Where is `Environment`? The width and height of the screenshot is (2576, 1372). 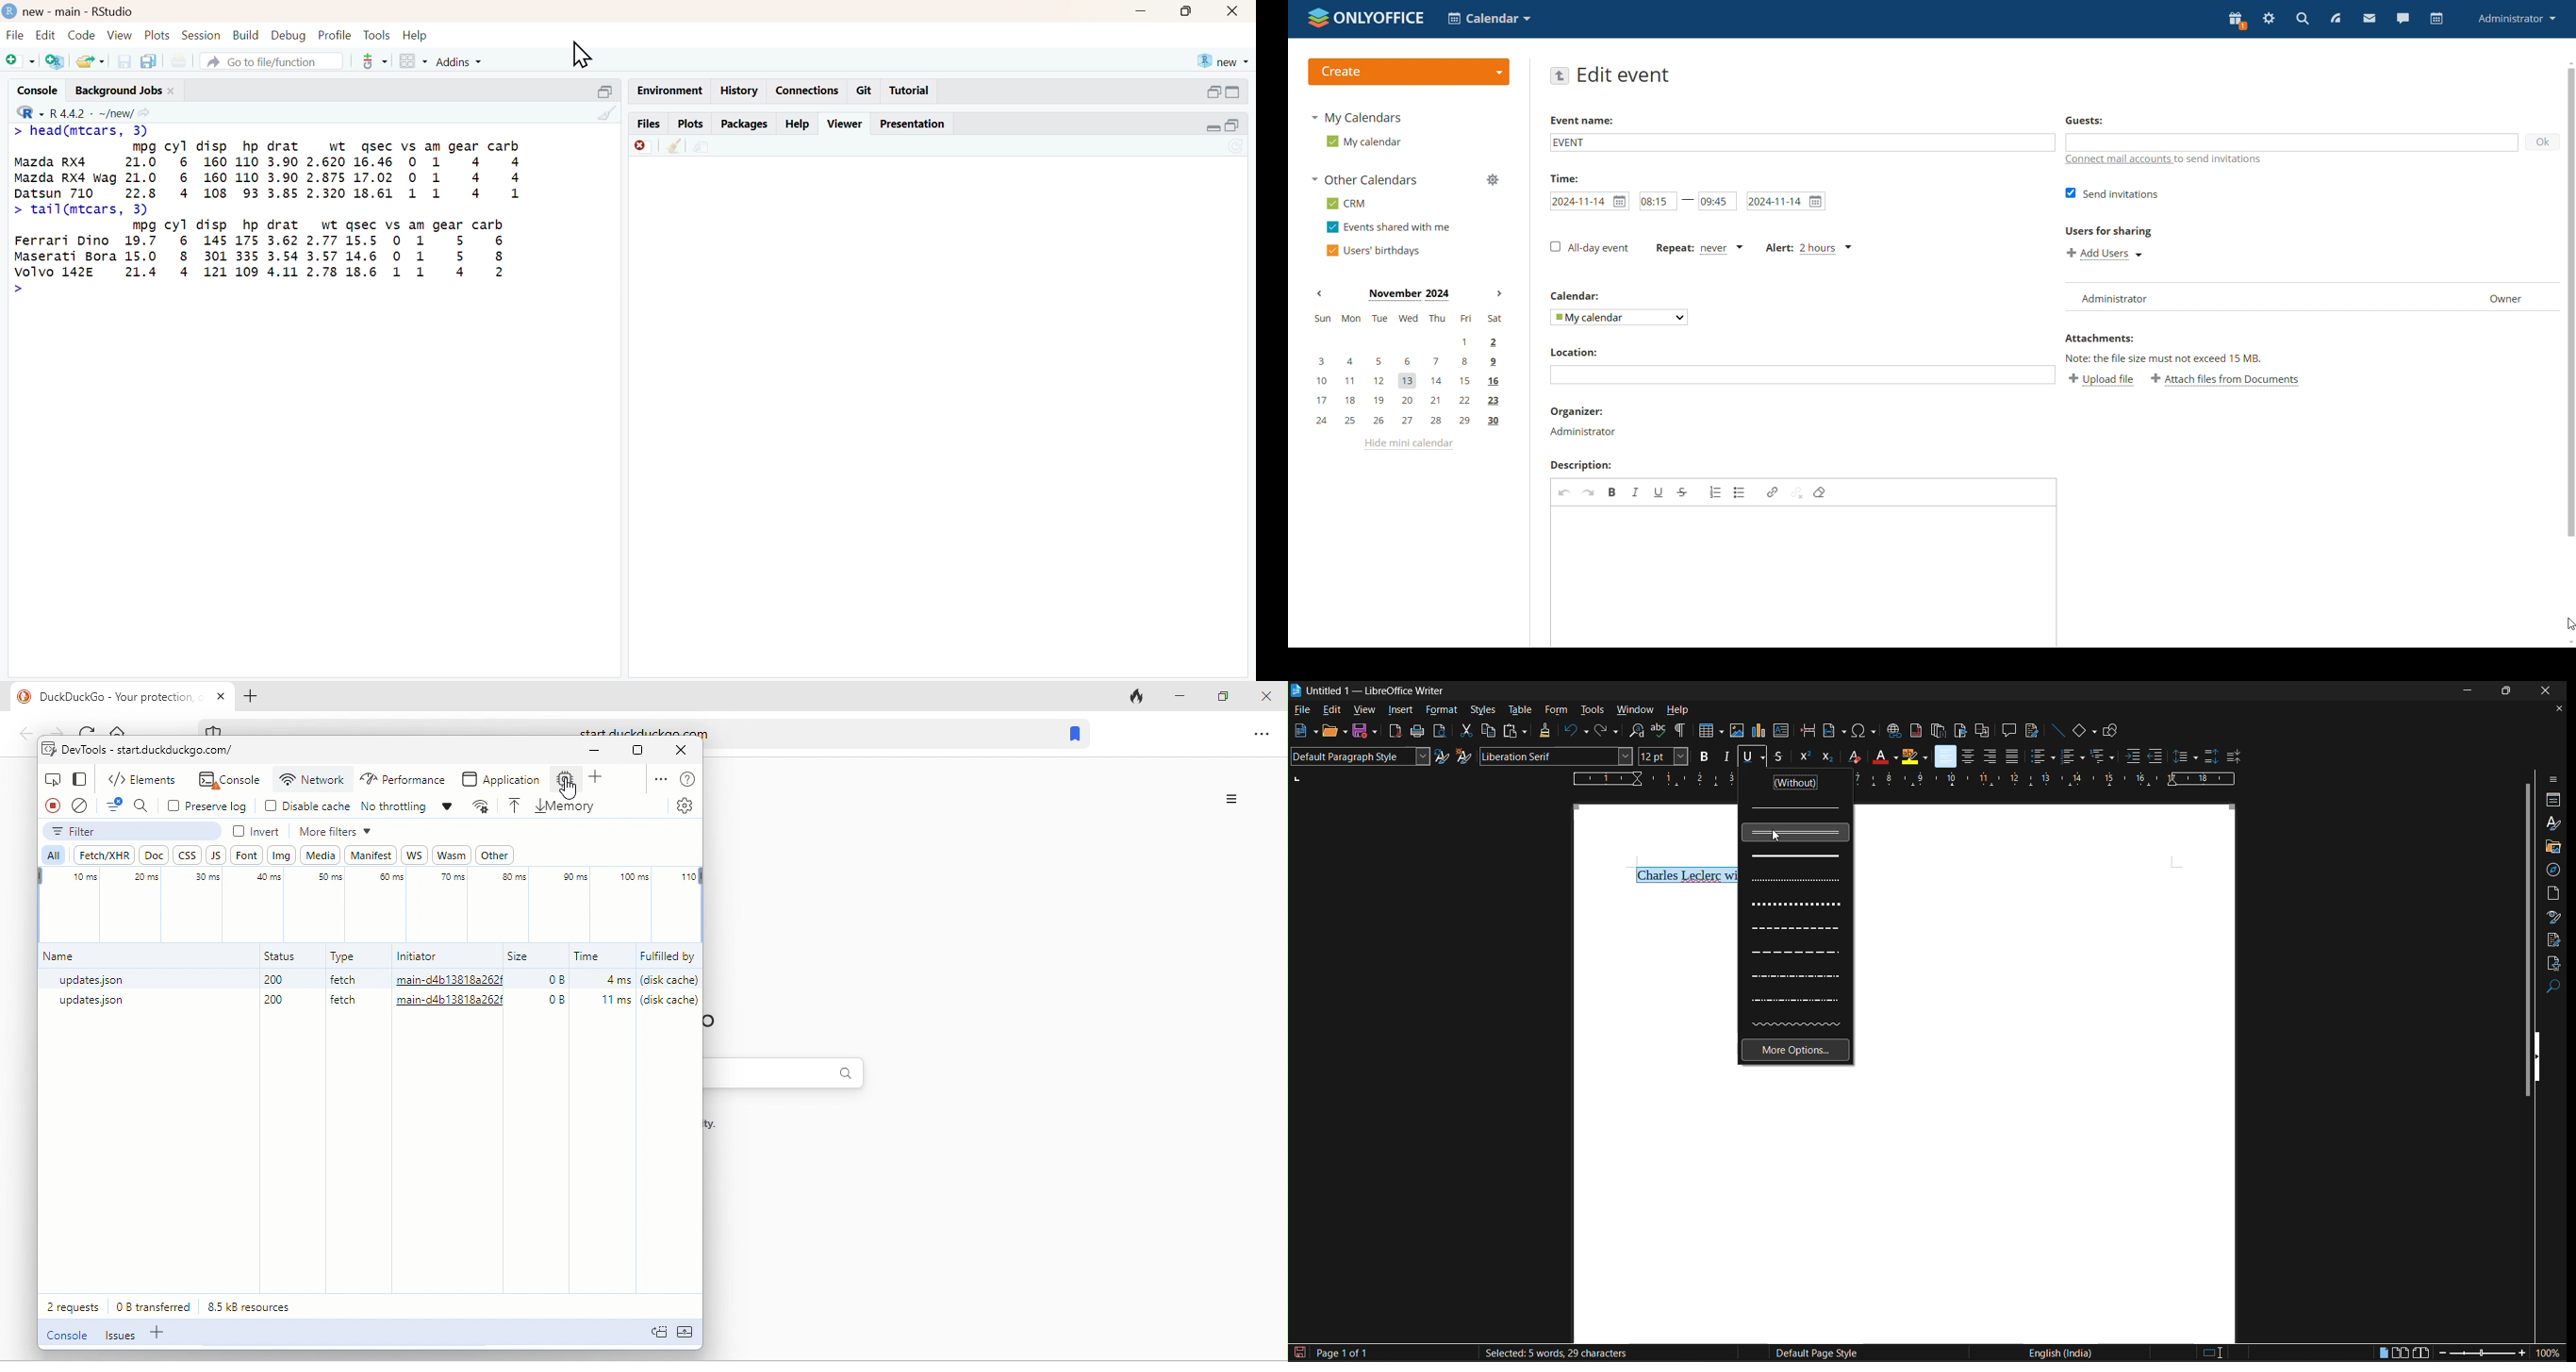
Environment is located at coordinates (669, 90).